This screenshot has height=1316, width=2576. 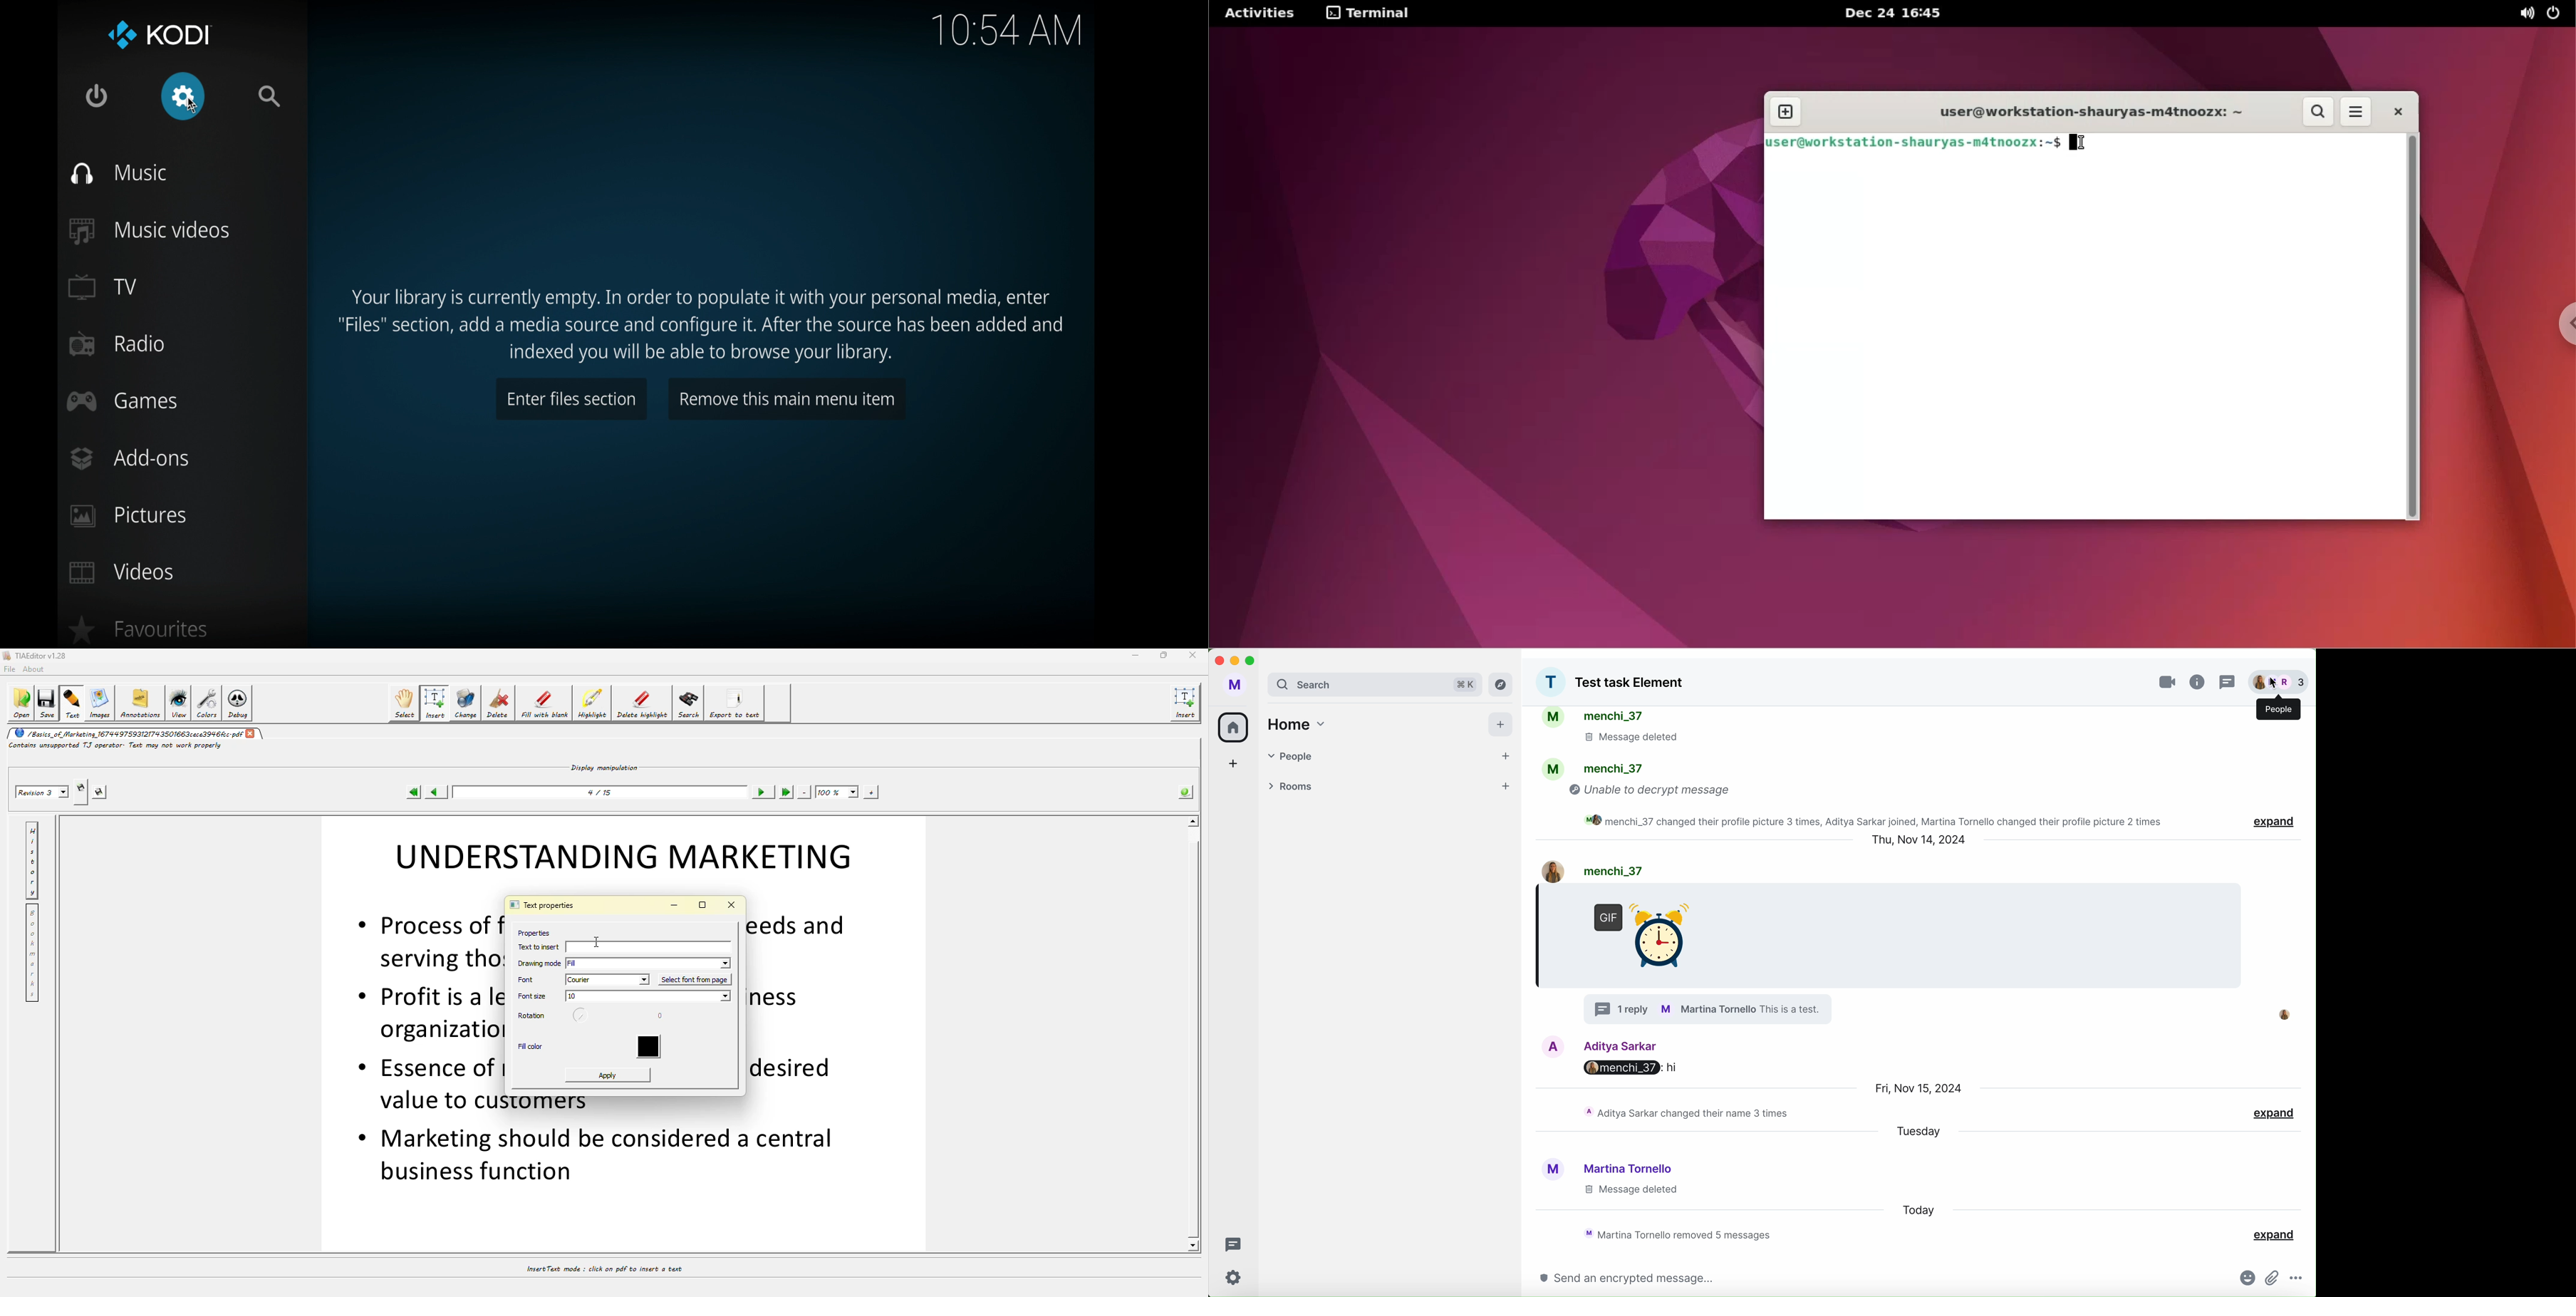 I want to click on activity chat, so click(x=1682, y=1234).